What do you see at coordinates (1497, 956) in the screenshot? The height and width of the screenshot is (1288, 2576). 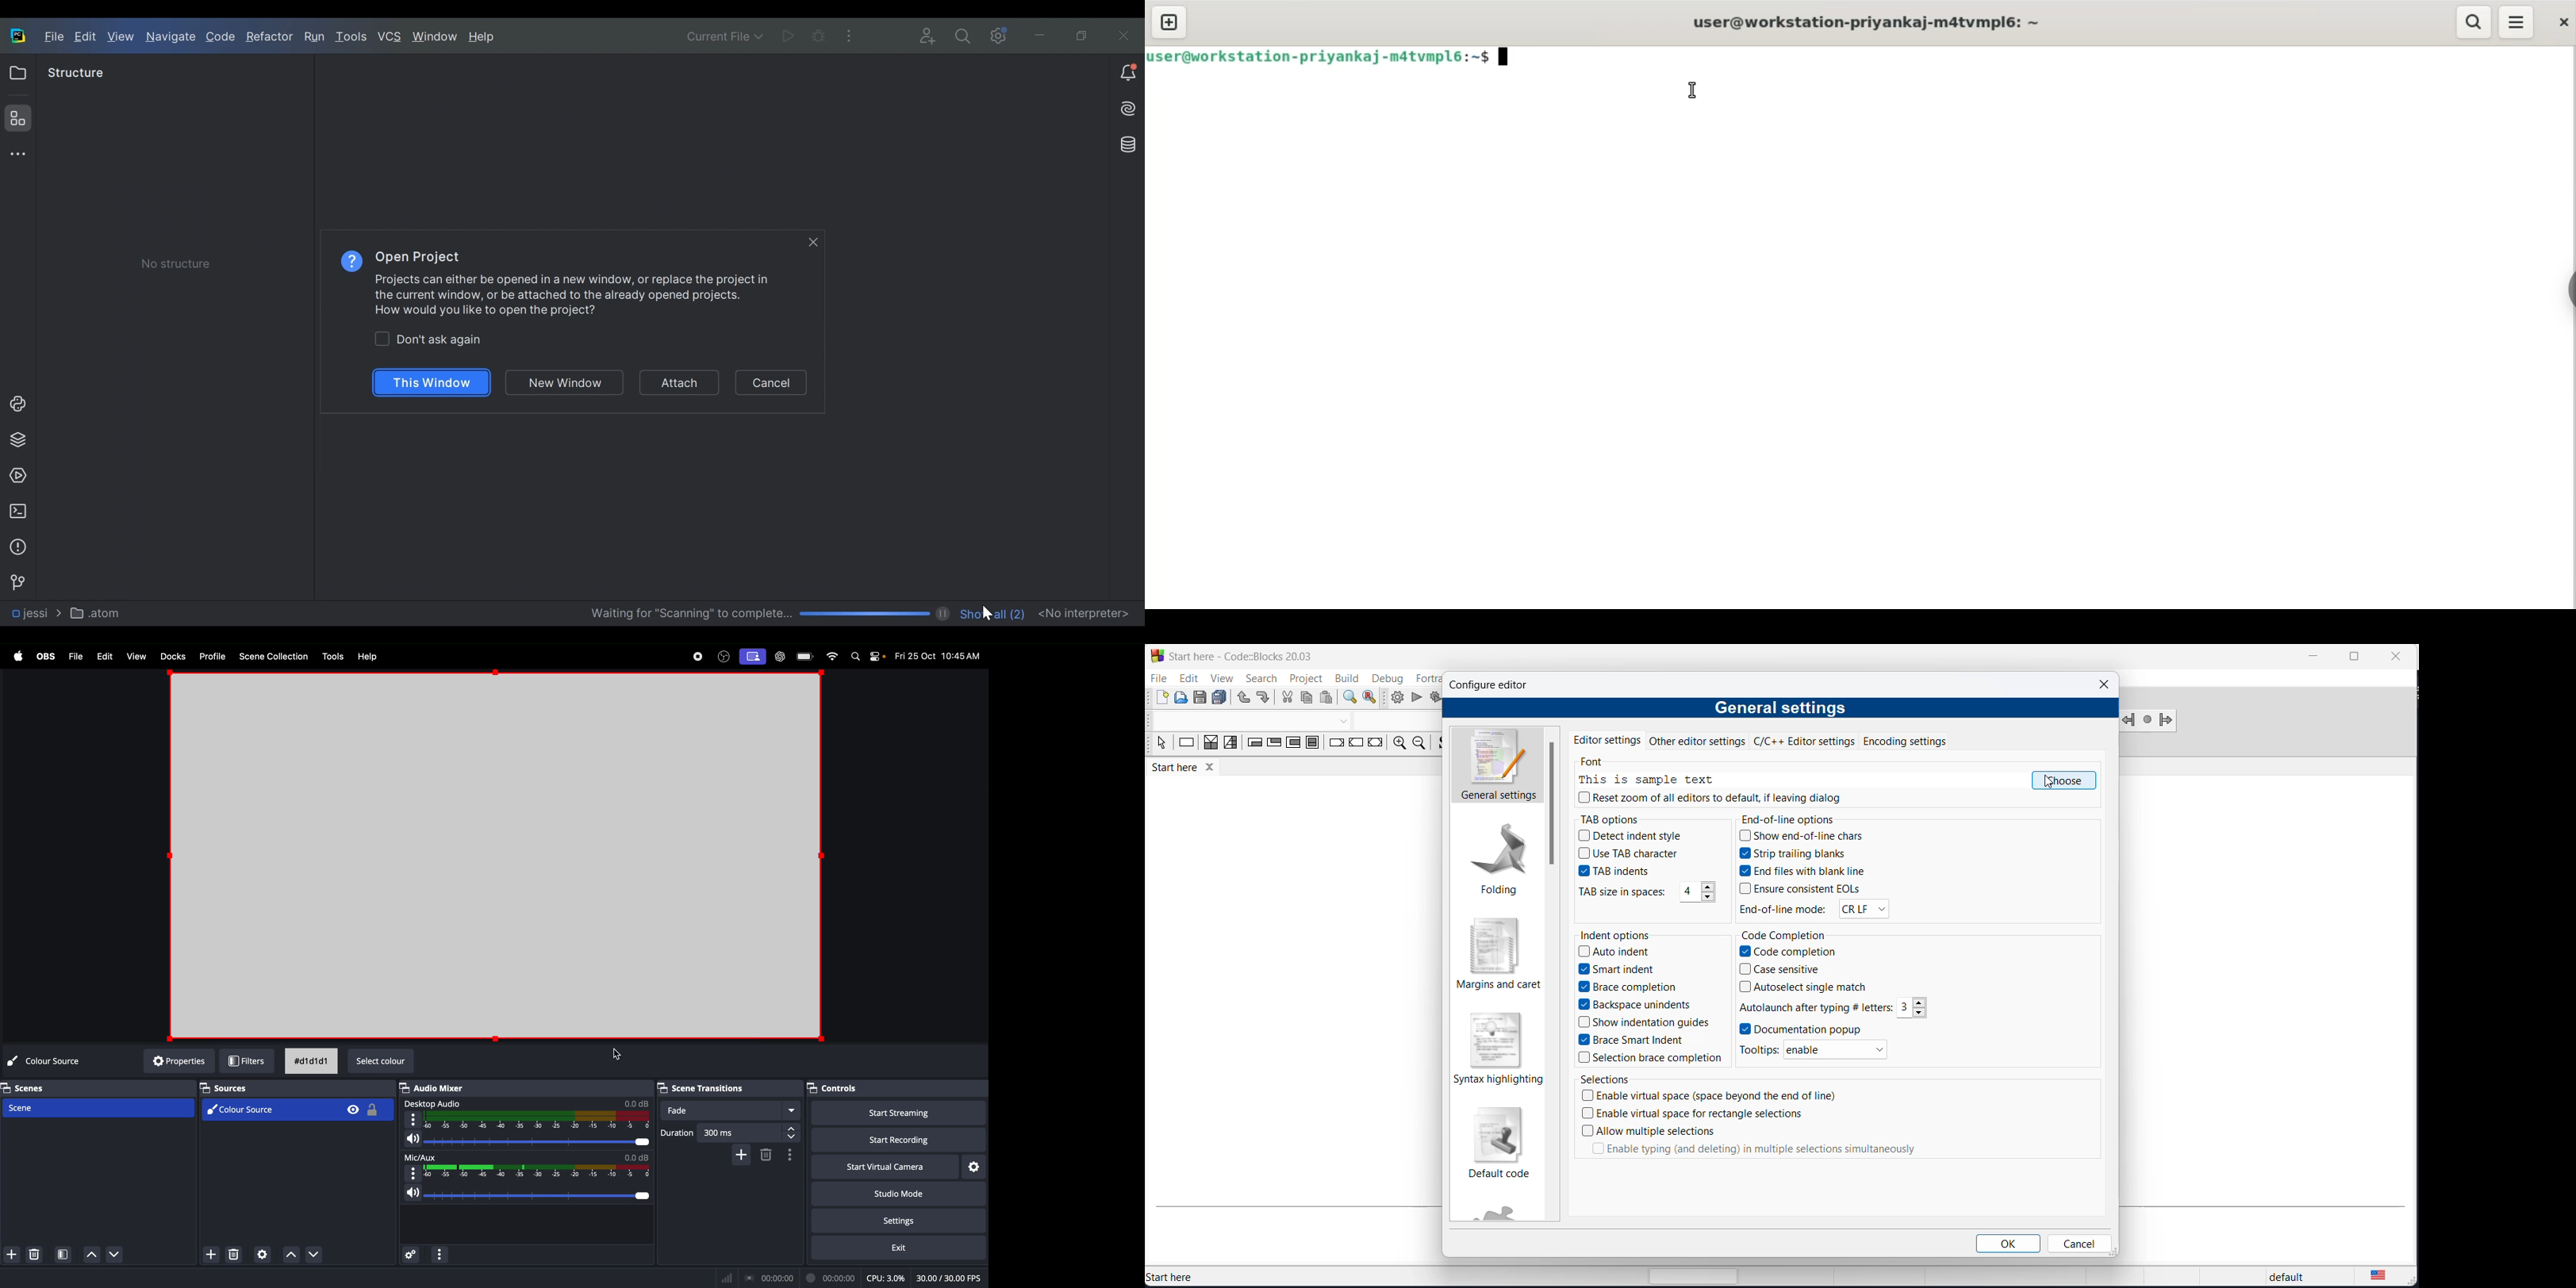 I see `margins and caret` at bounding box center [1497, 956].